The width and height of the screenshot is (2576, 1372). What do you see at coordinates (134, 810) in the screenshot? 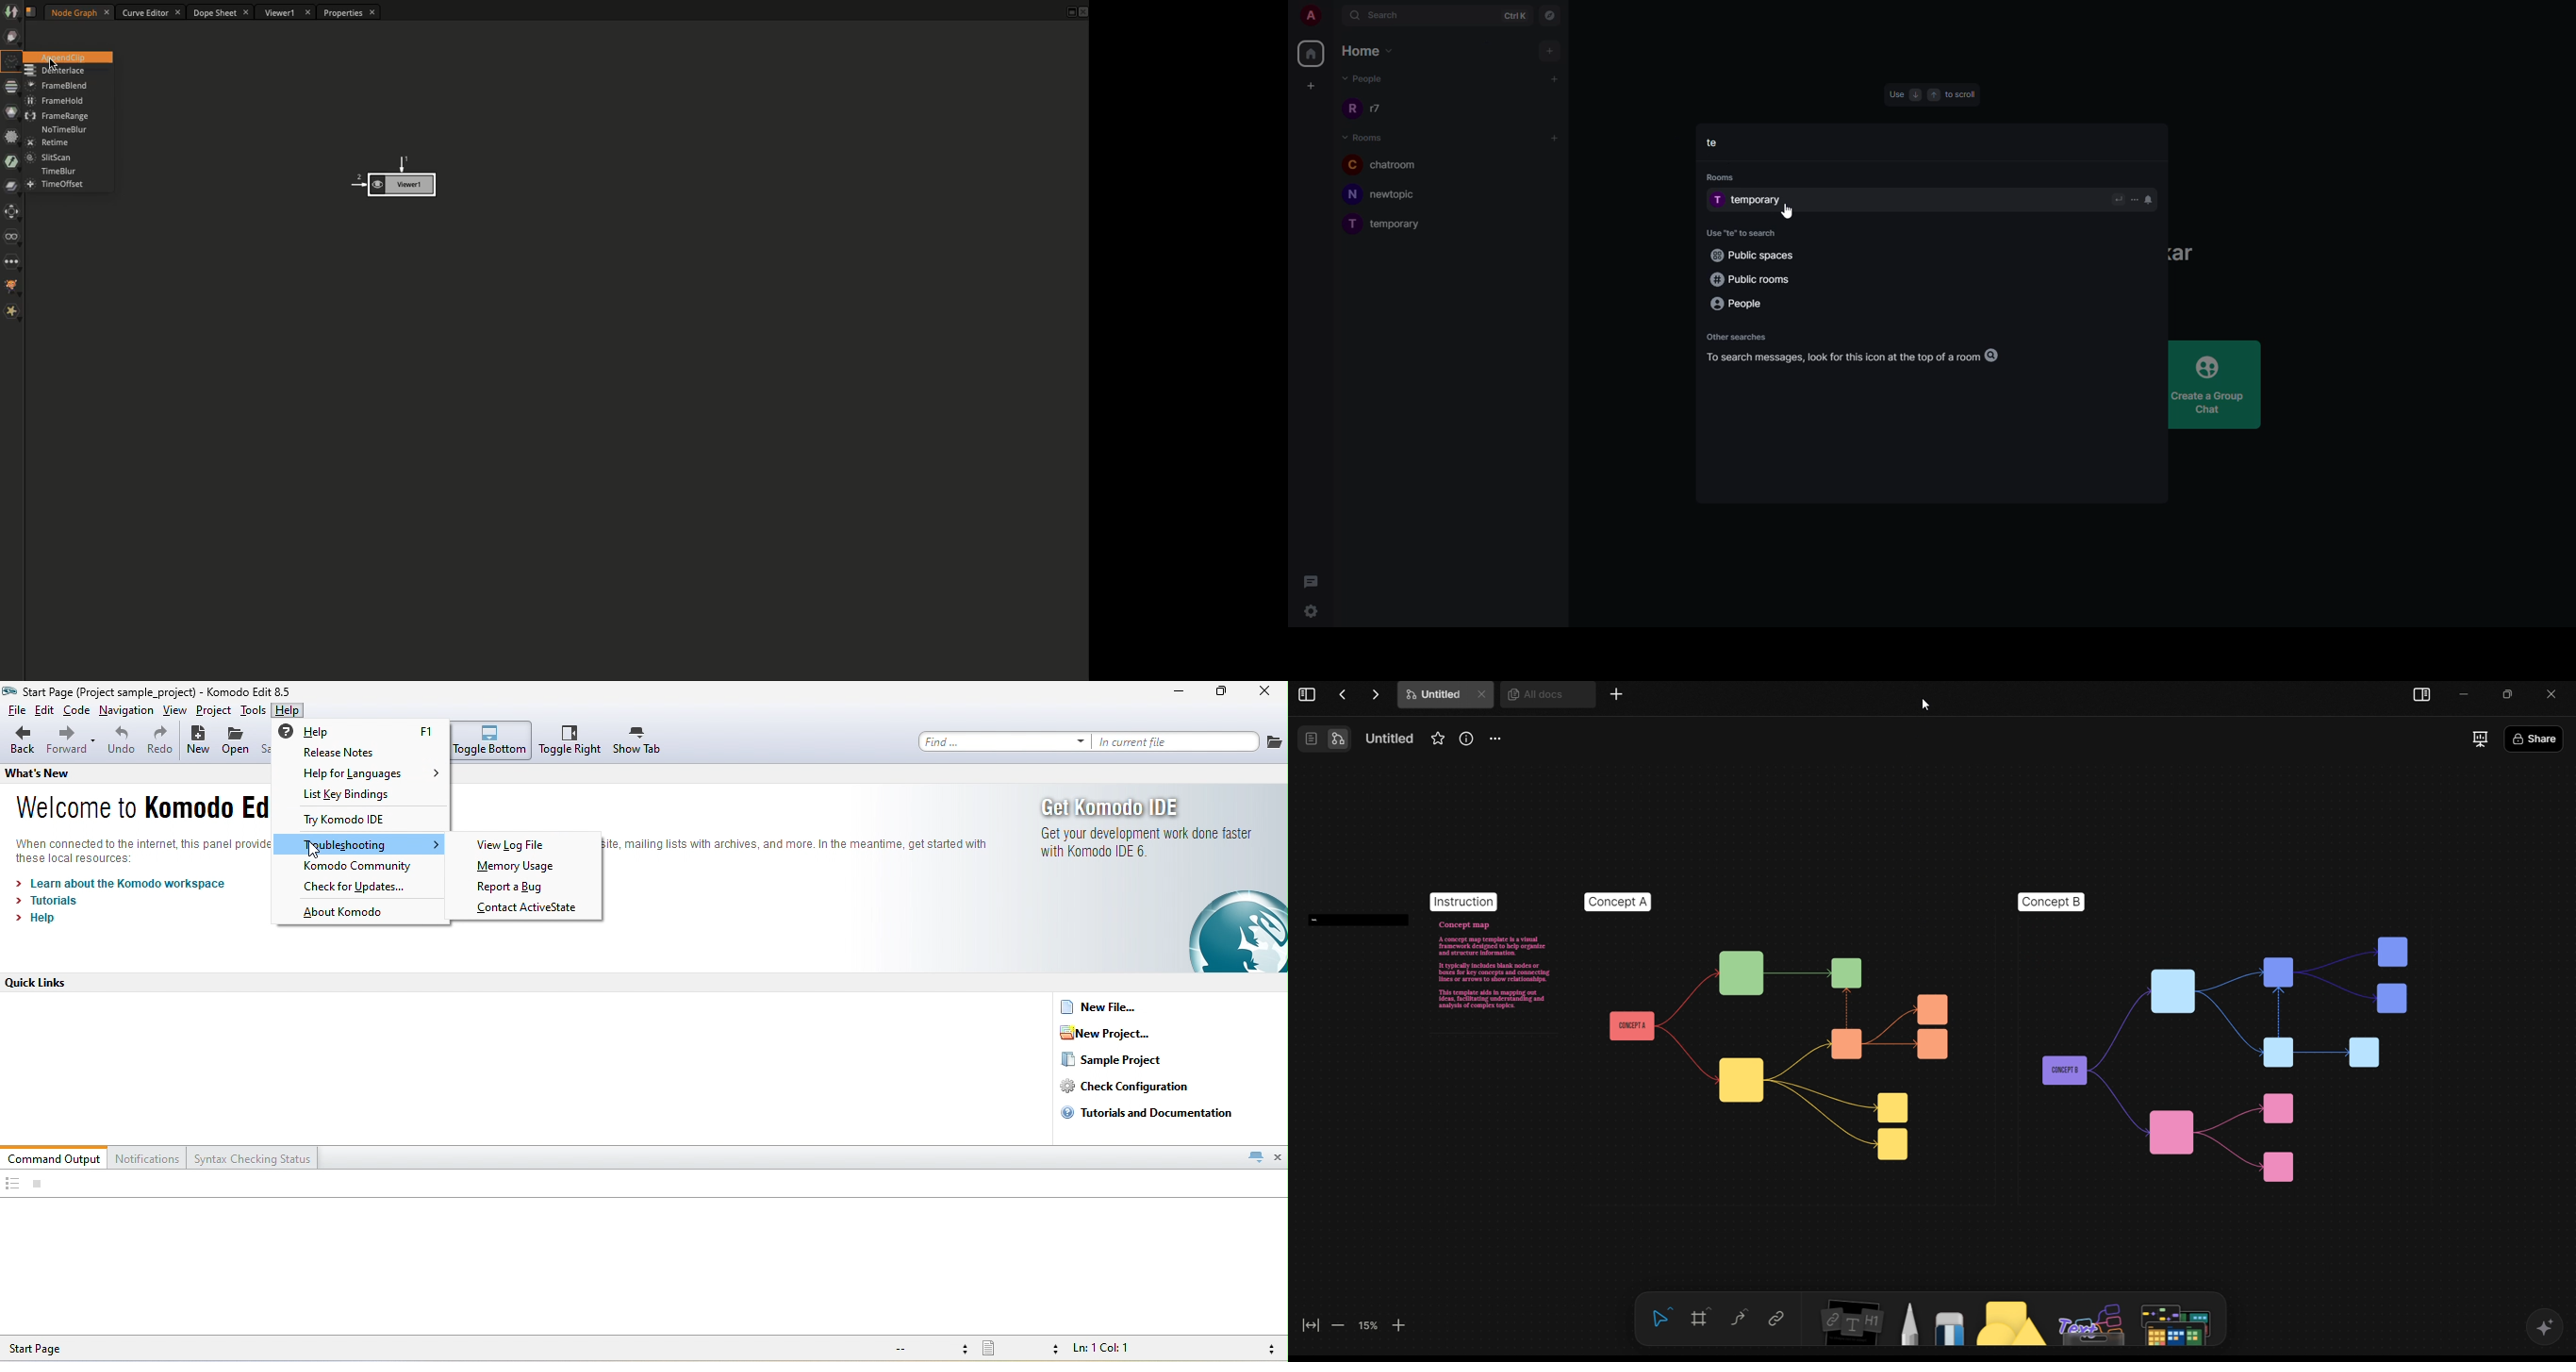
I see `welcome to komodo edit` at bounding box center [134, 810].